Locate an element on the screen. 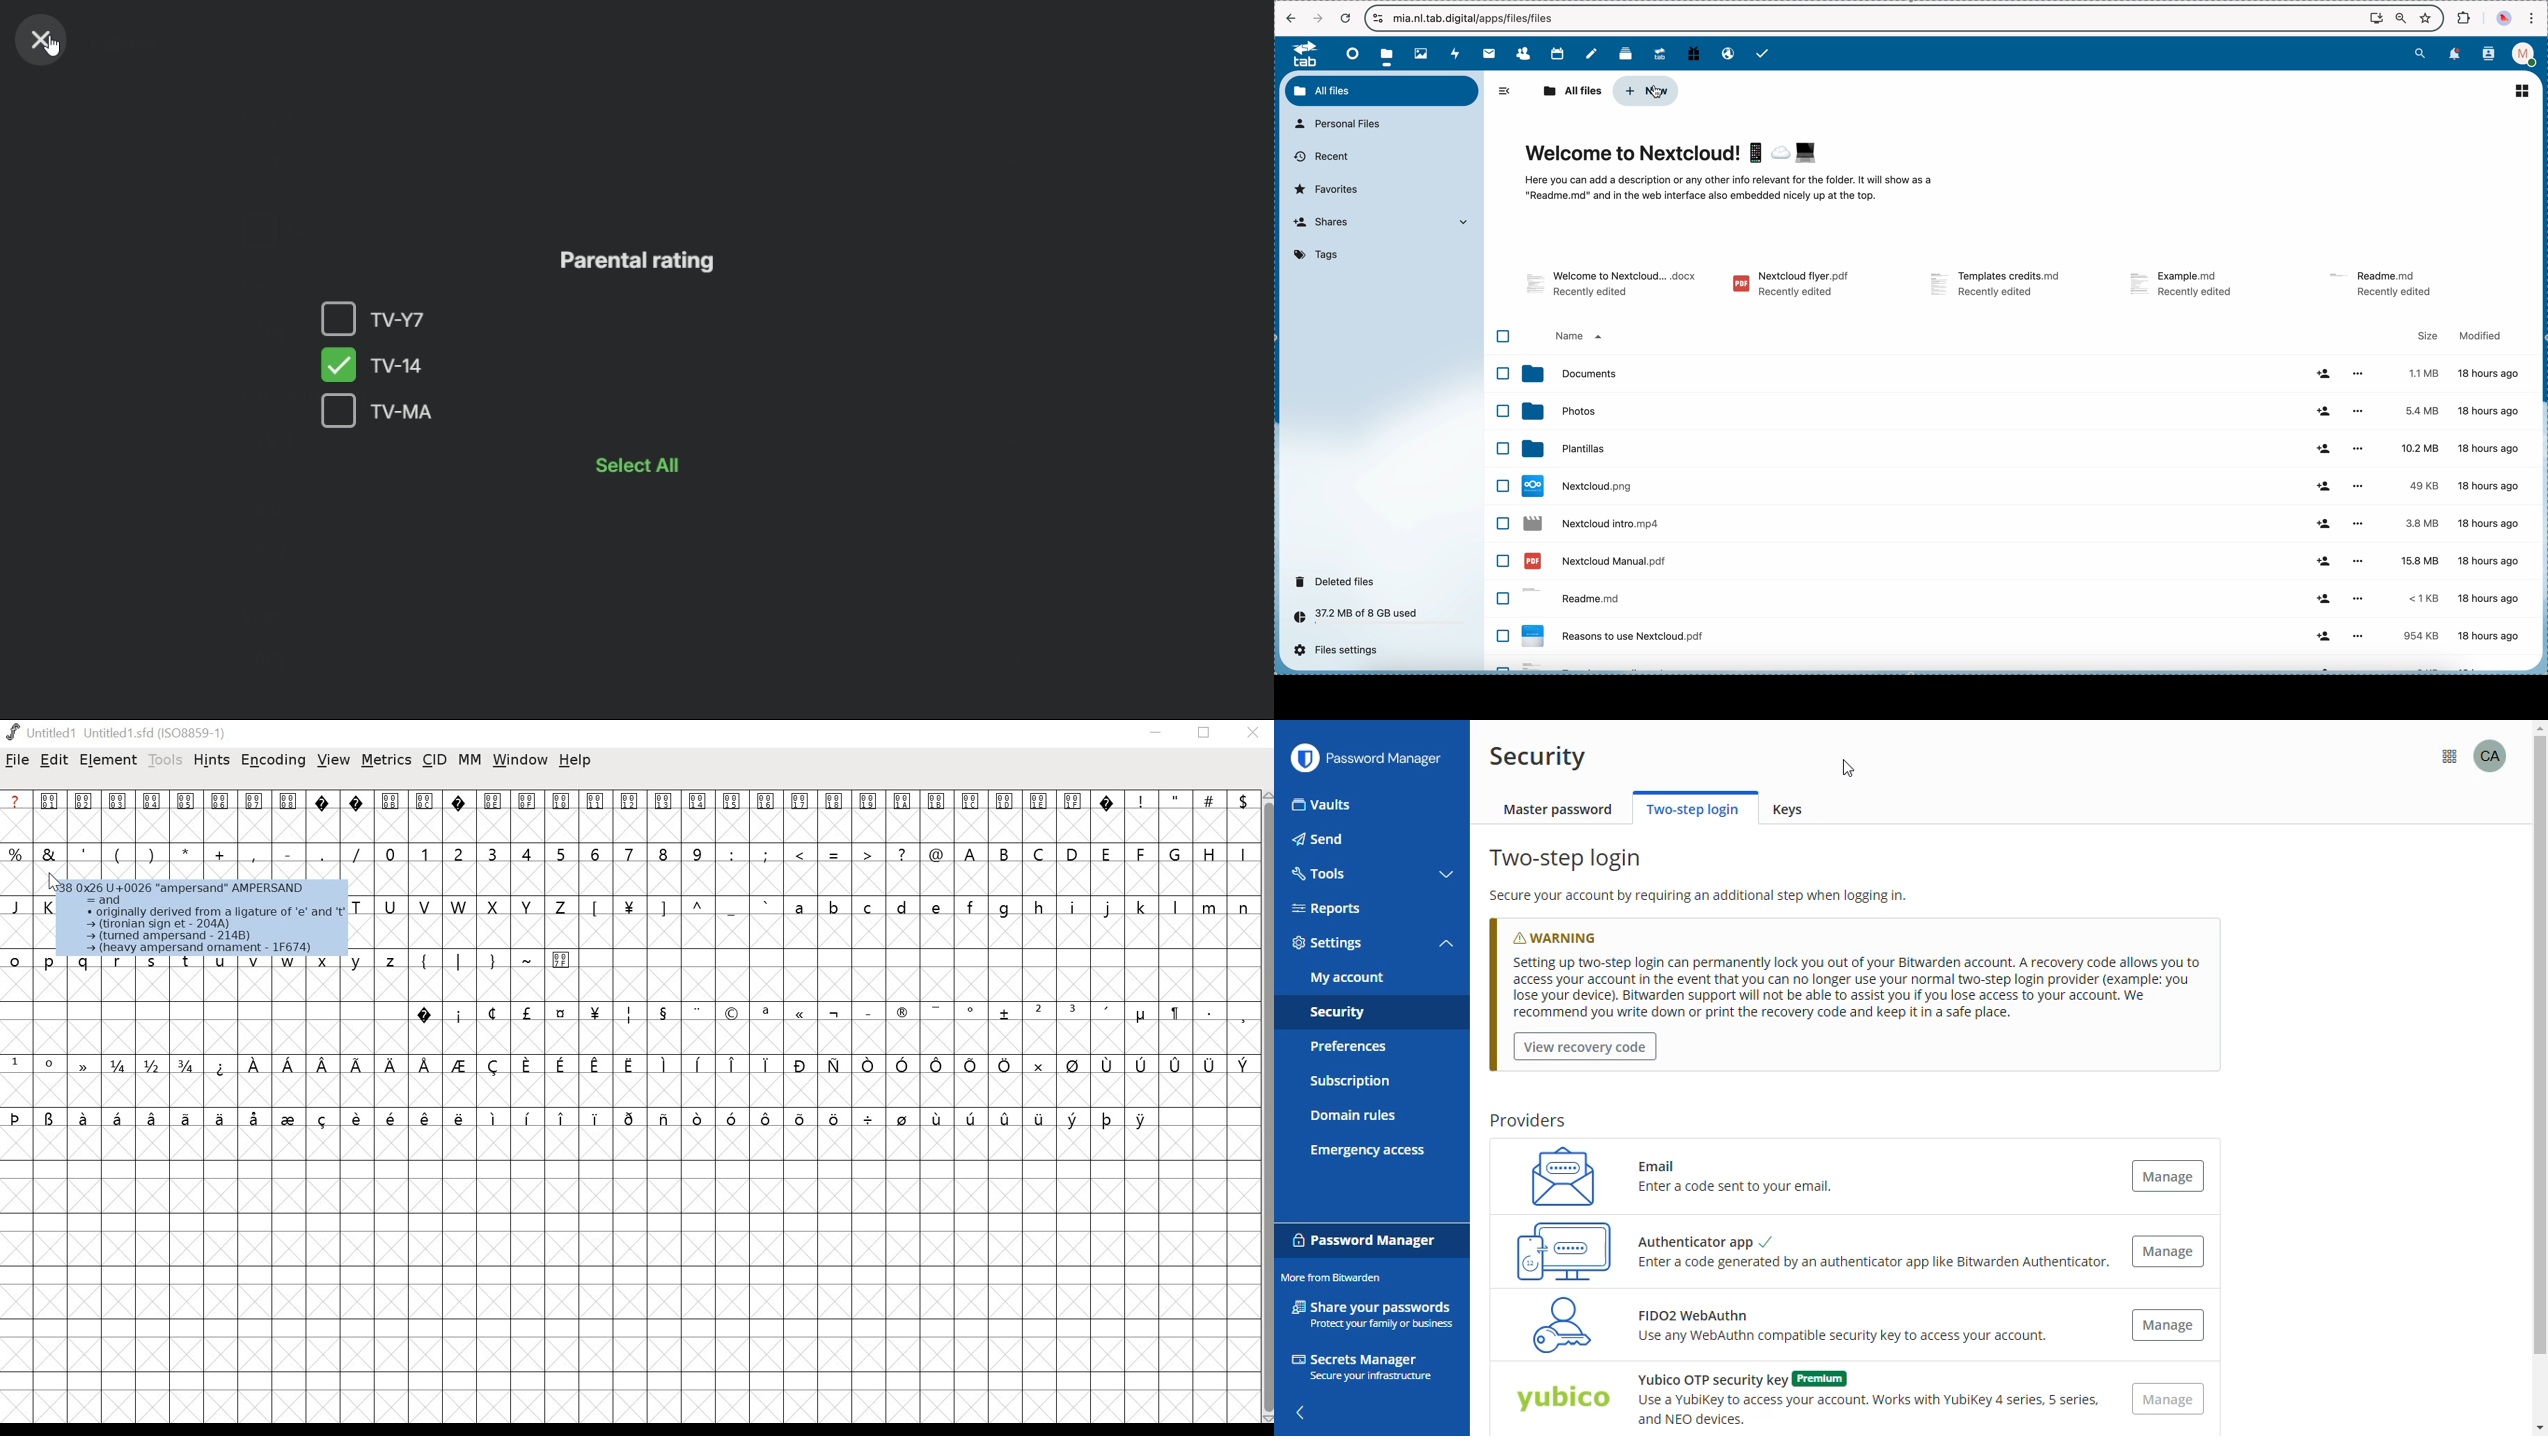  3/4 is located at coordinates (189, 1065).